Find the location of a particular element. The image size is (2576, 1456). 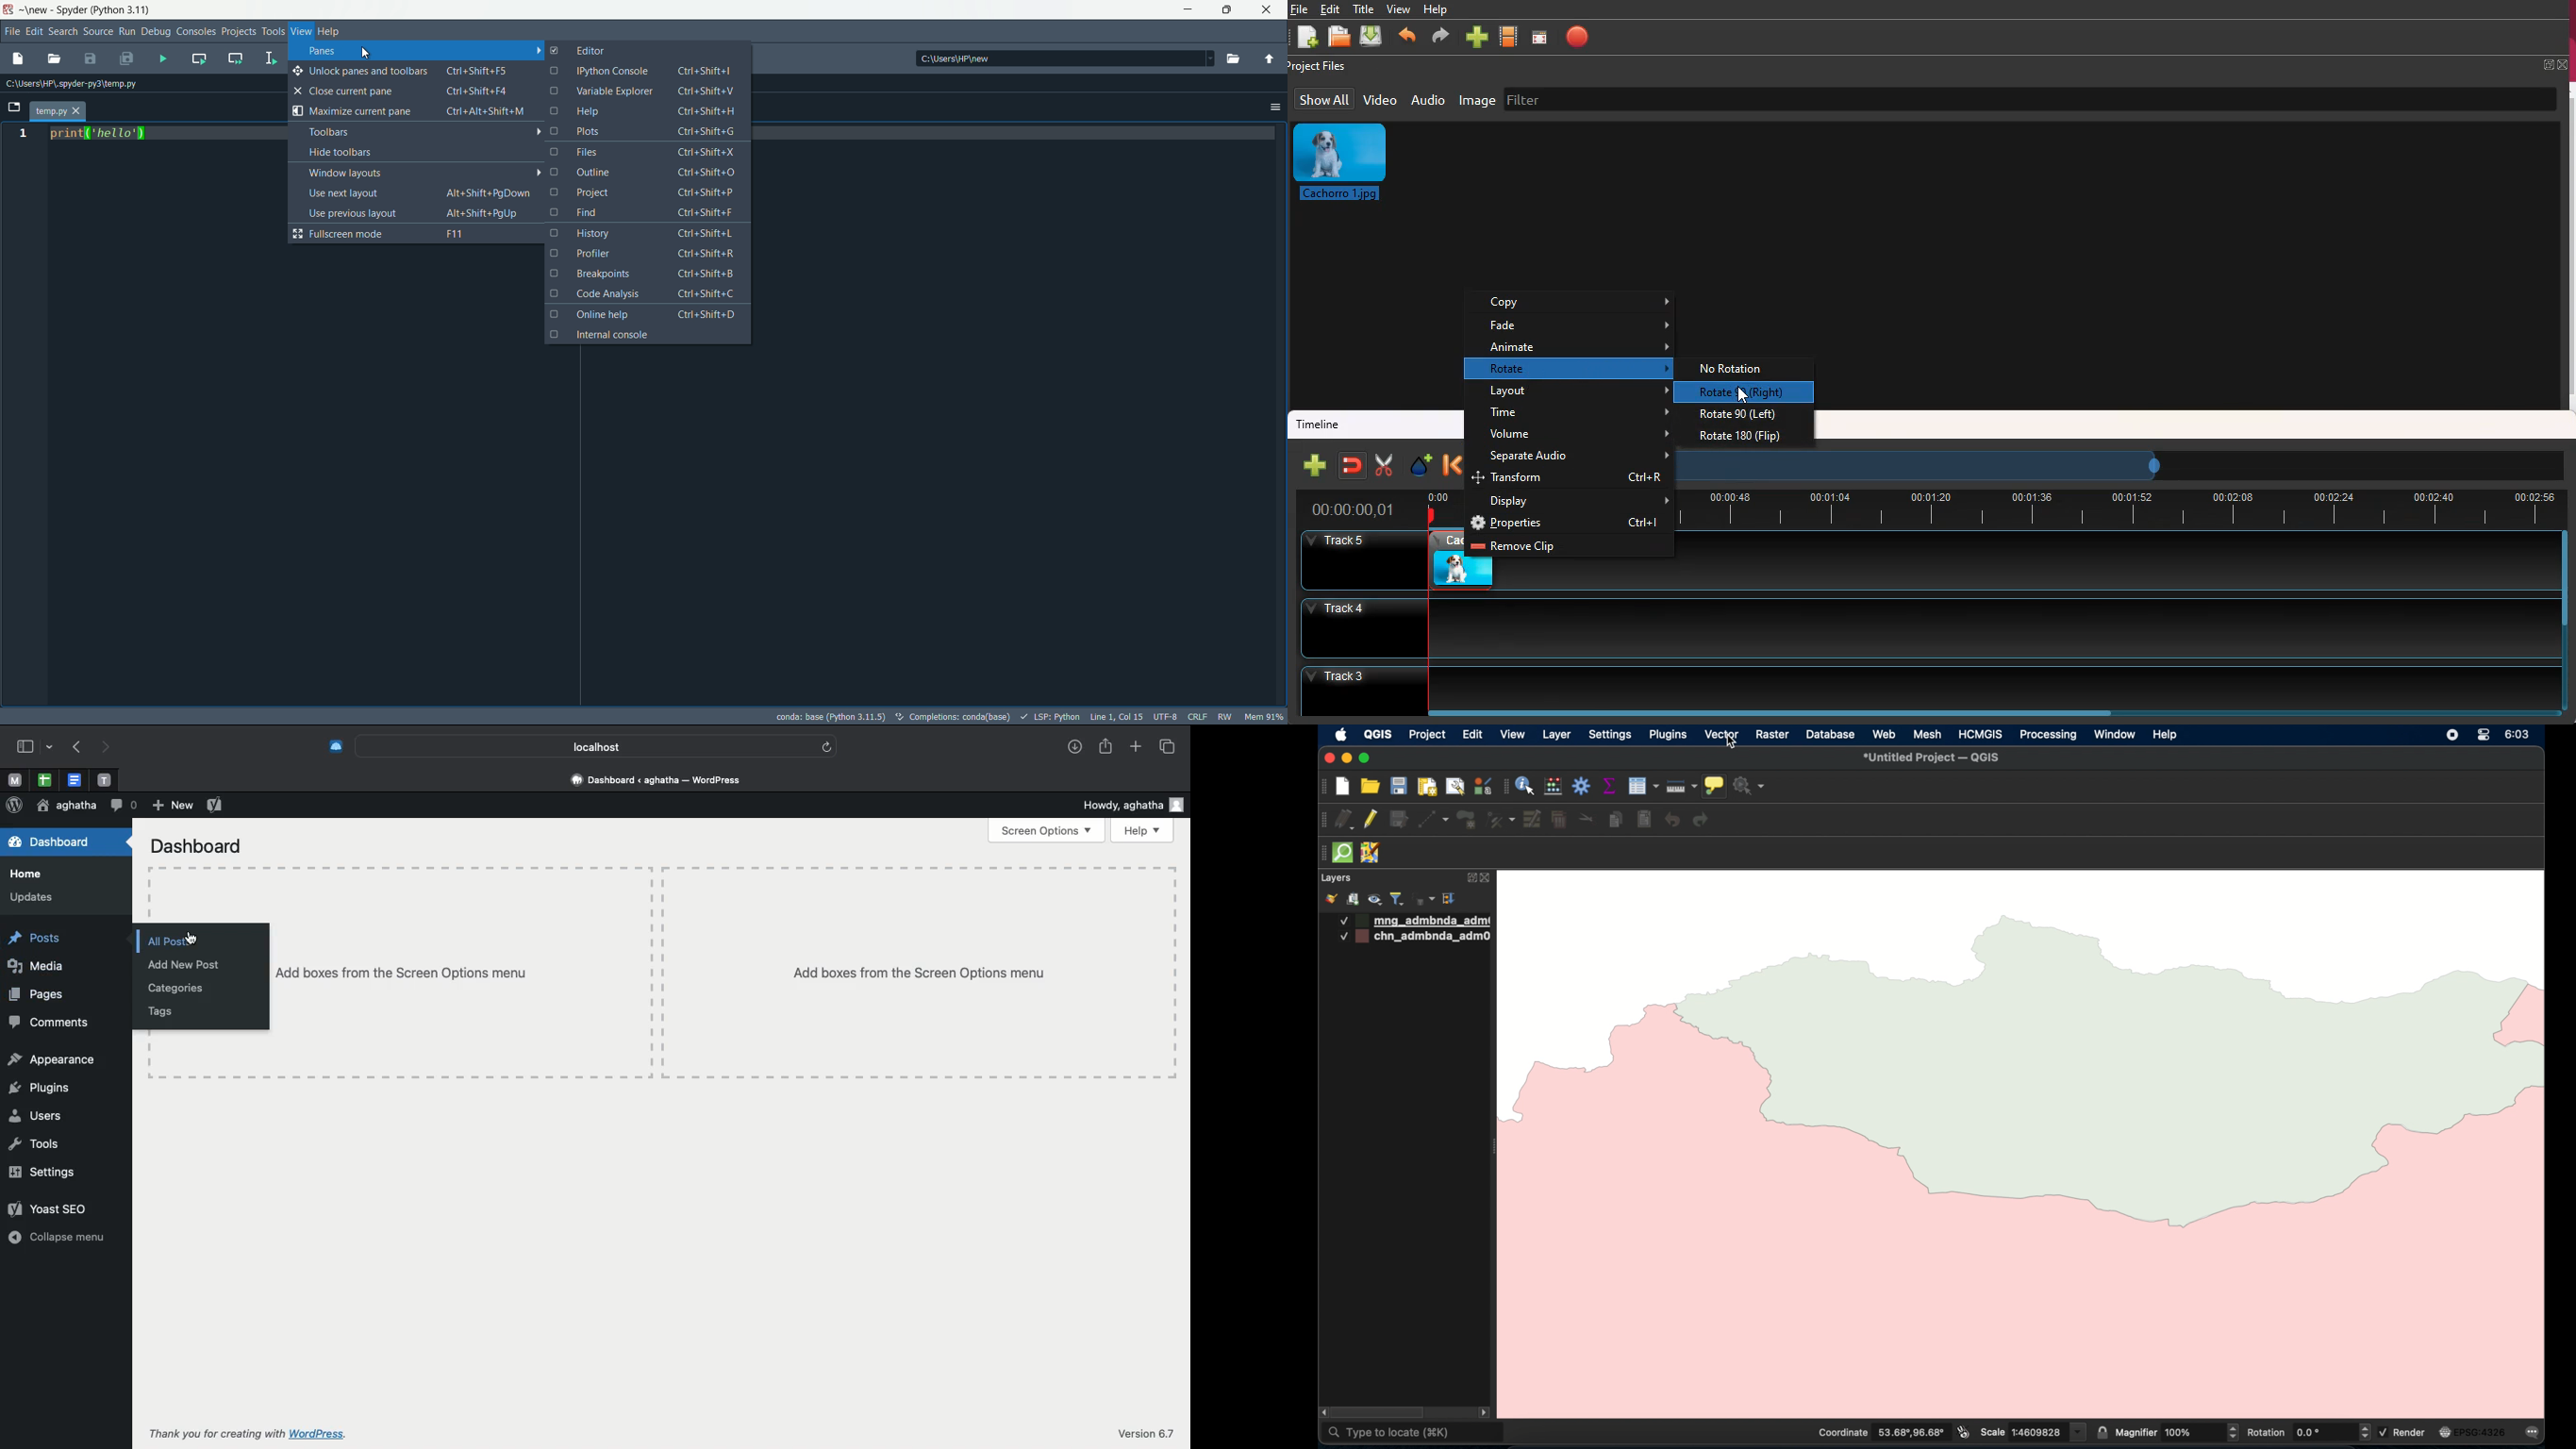

maximize current pane is located at coordinates (413, 112).